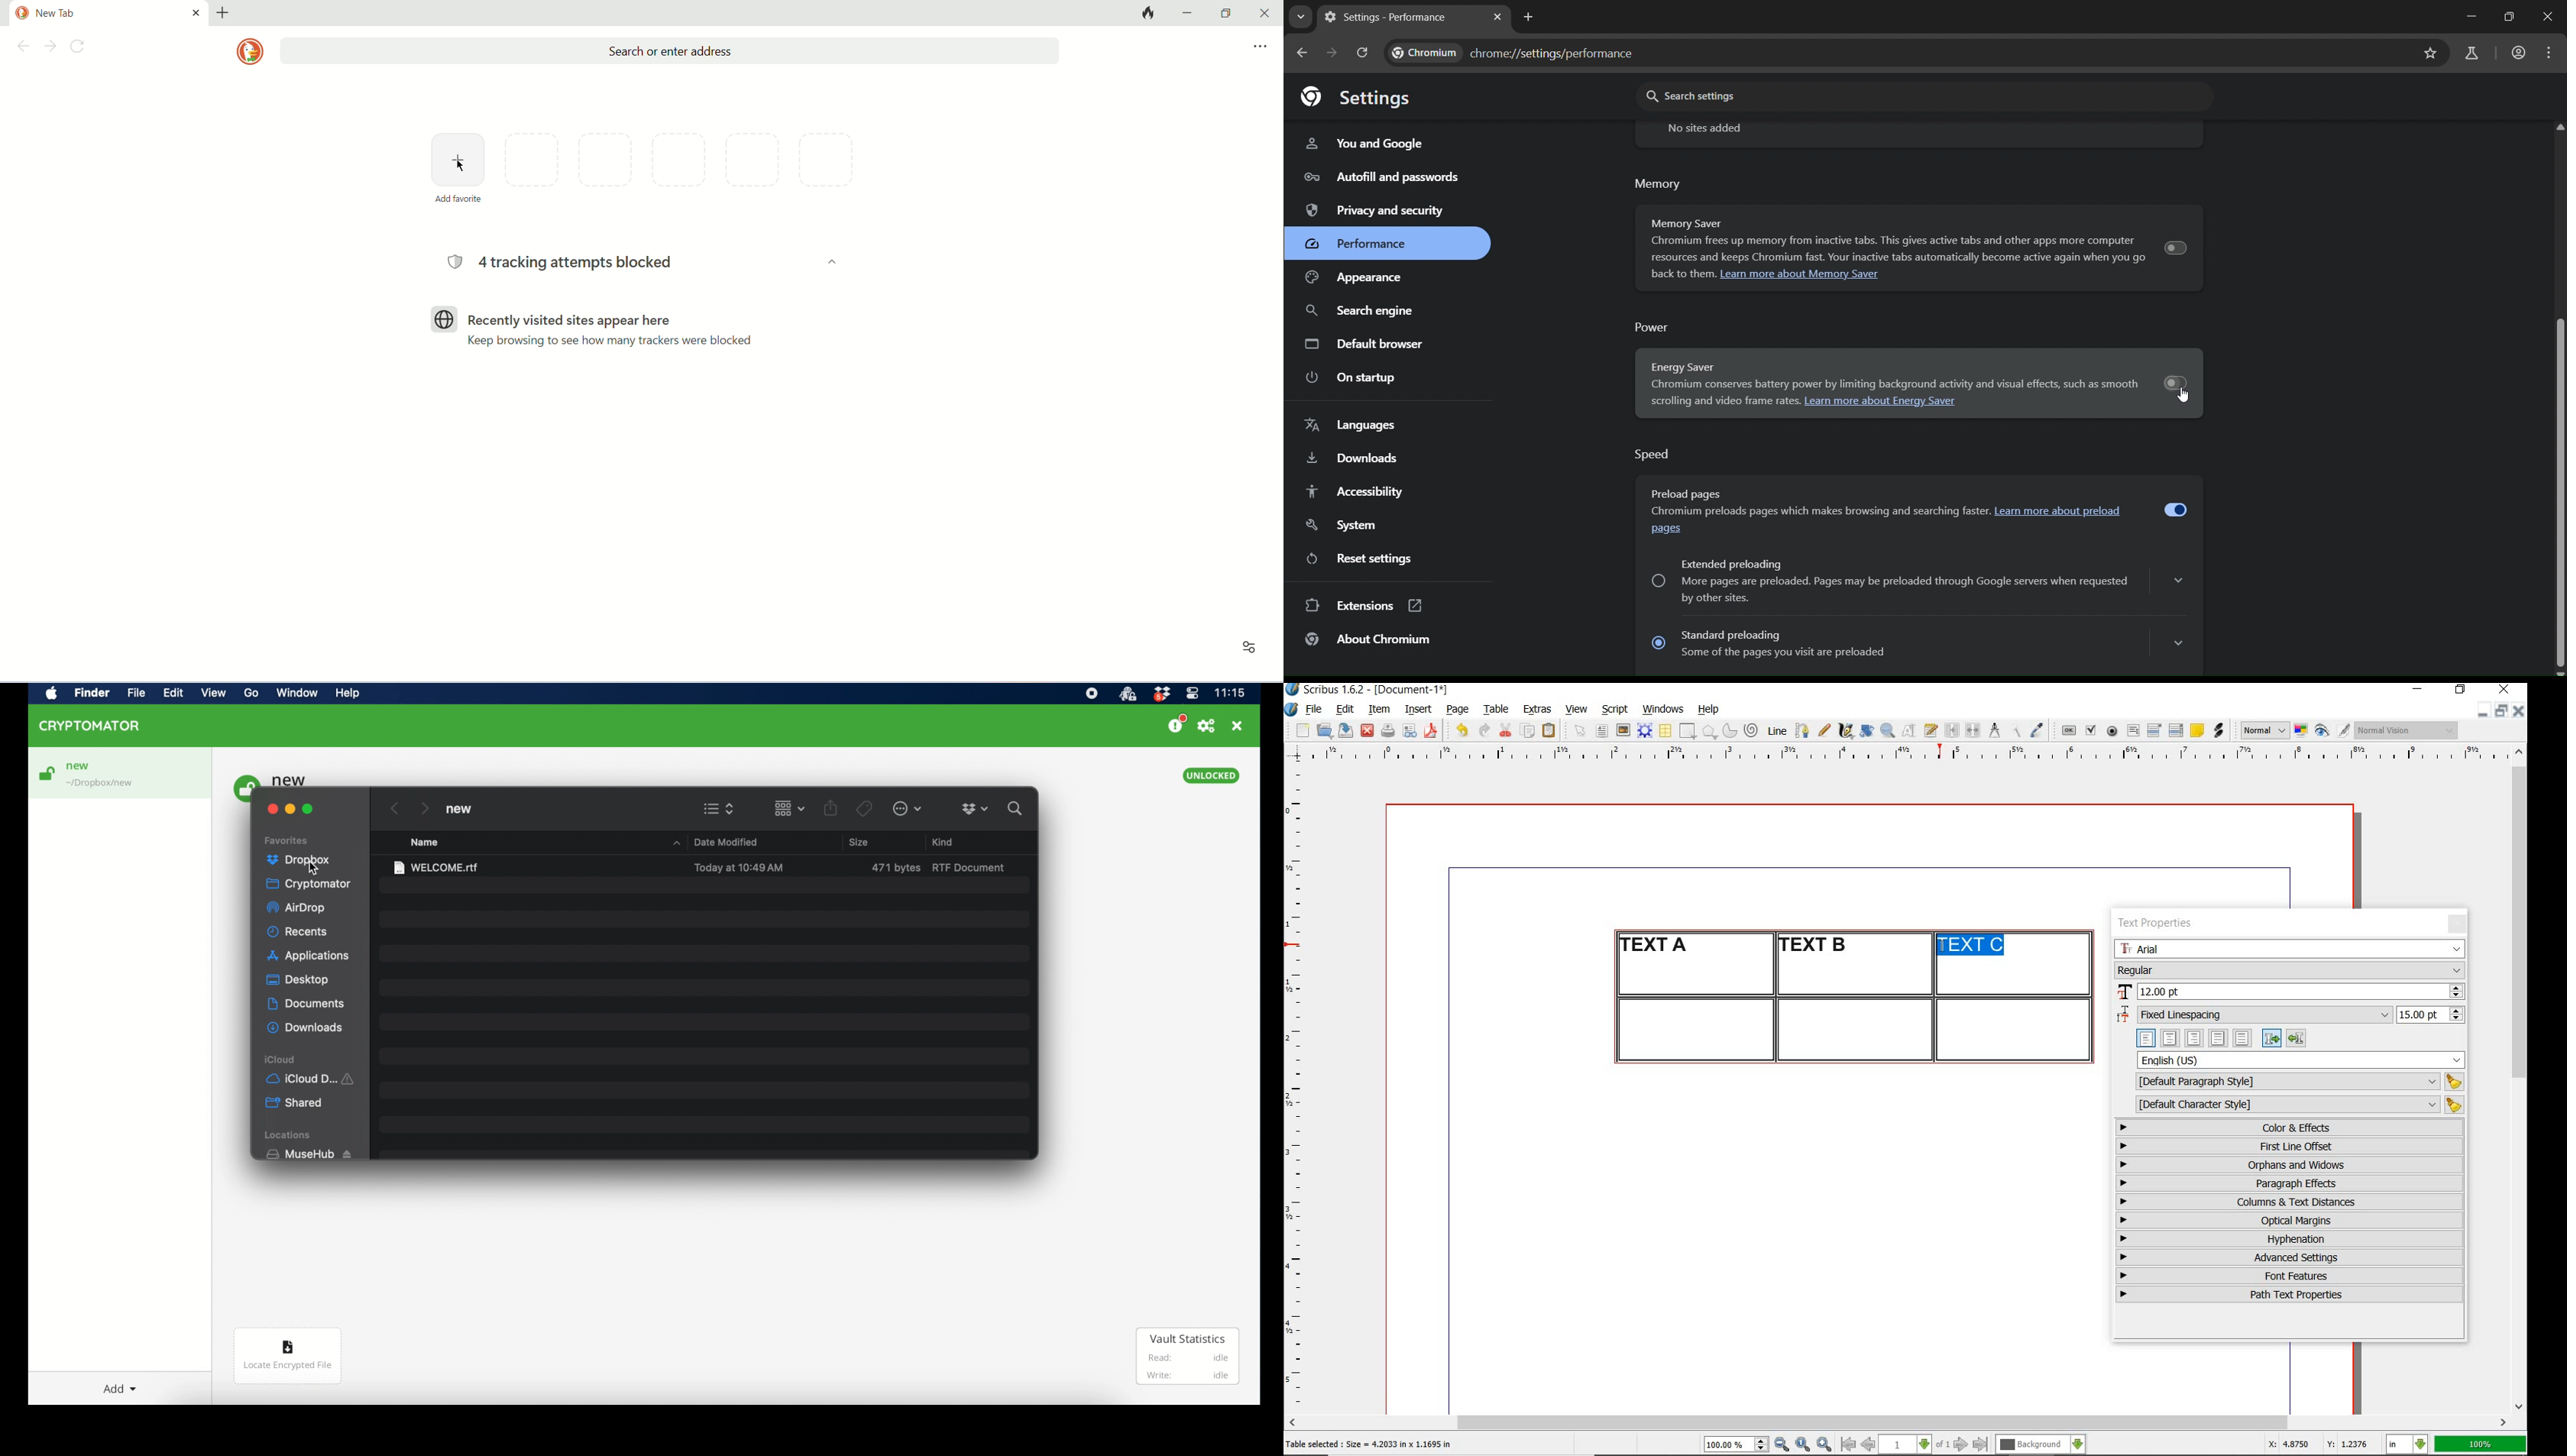  I want to click on support us, so click(1177, 724).